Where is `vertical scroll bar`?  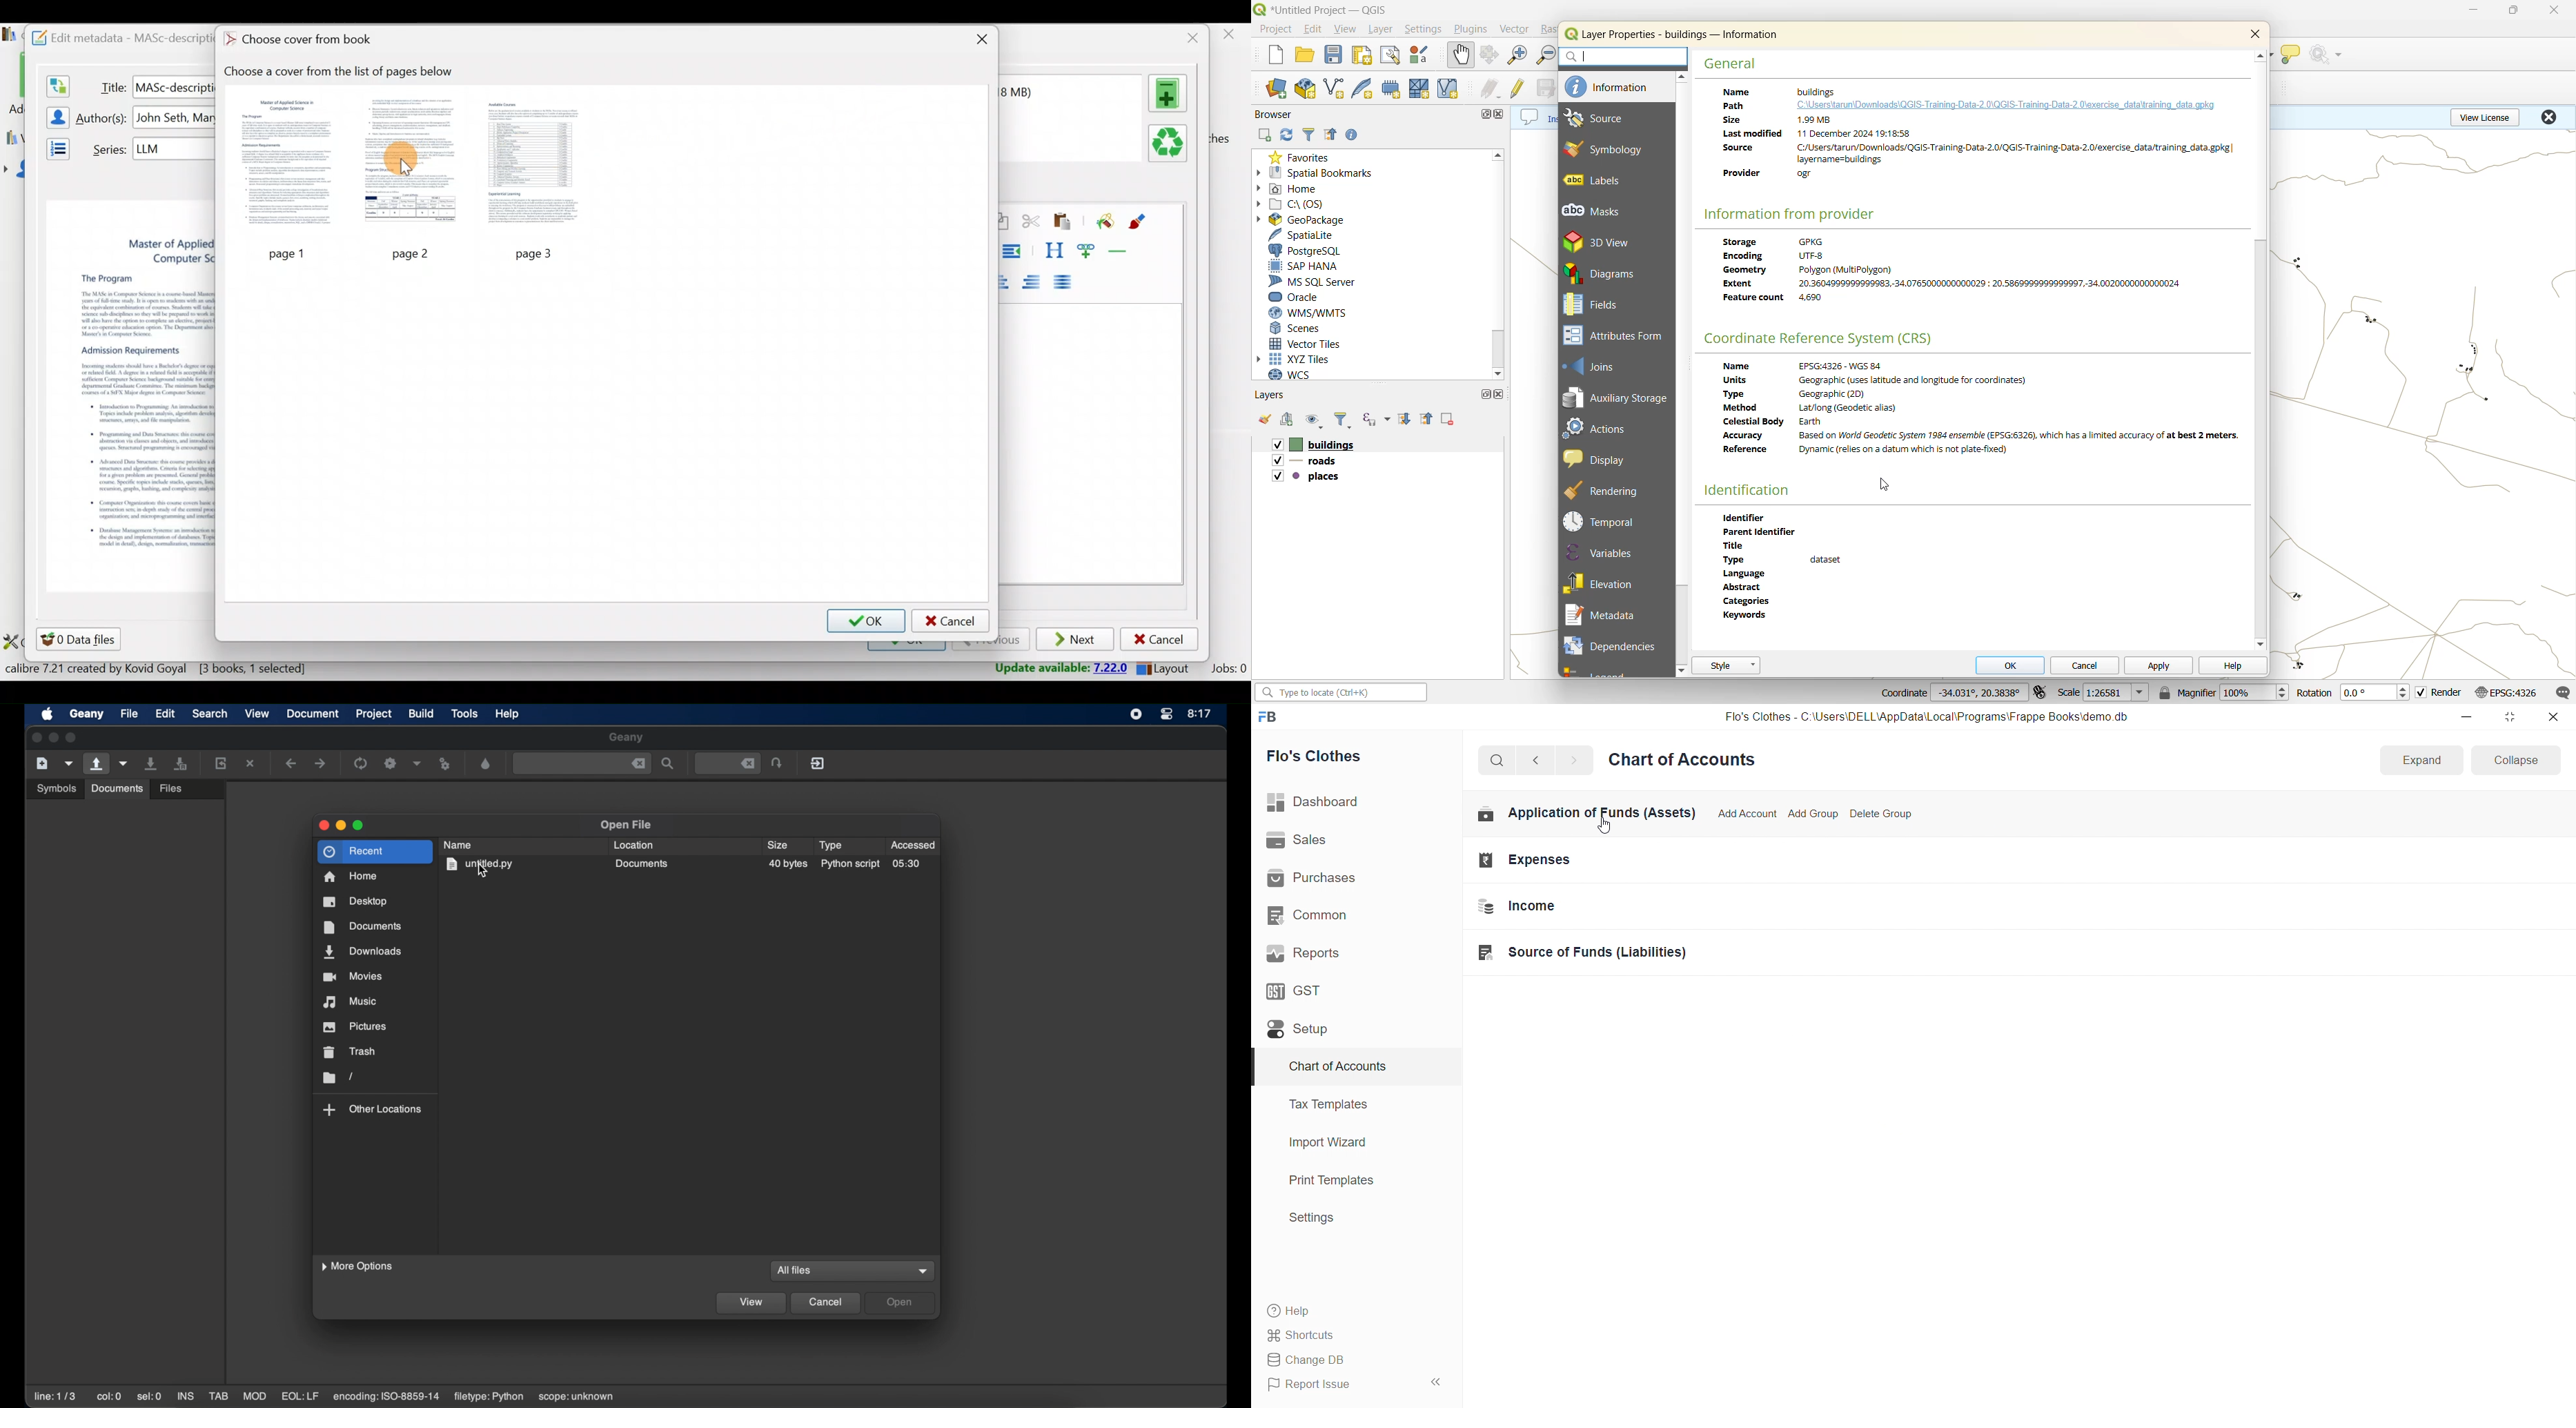 vertical scroll bar is located at coordinates (1684, 335).